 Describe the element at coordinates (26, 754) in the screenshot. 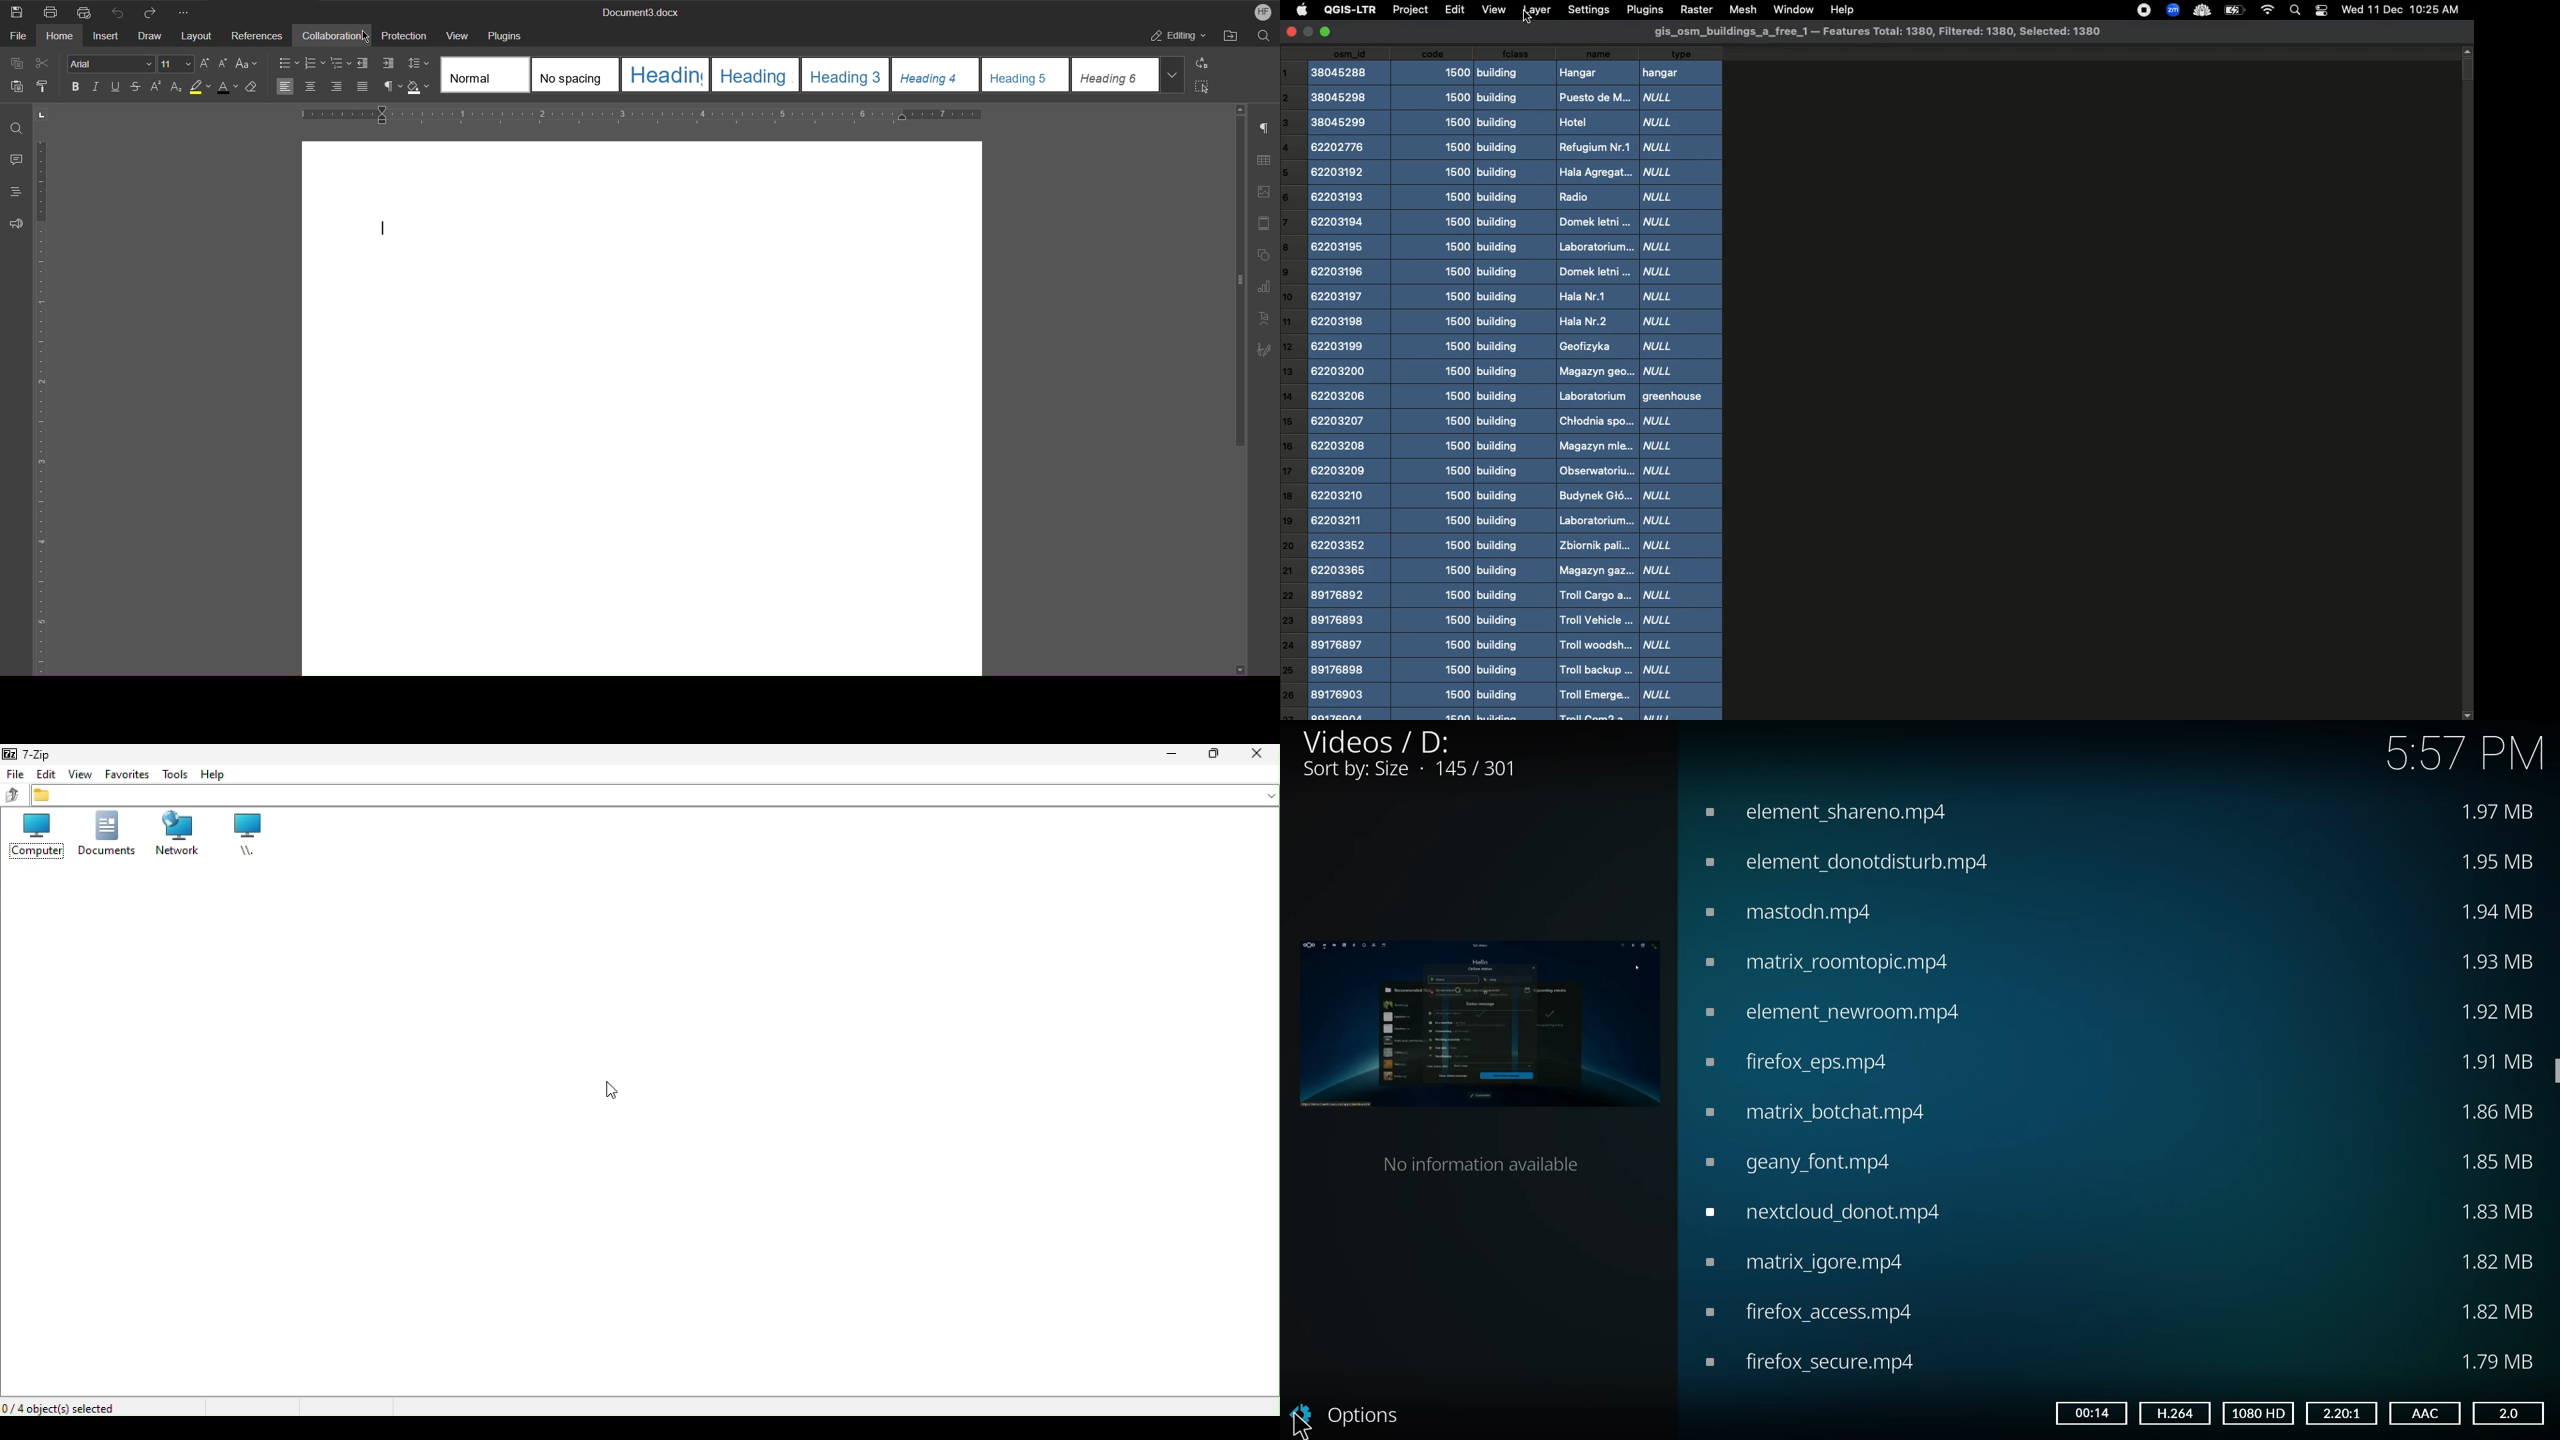

I see `7 zip` at that location.